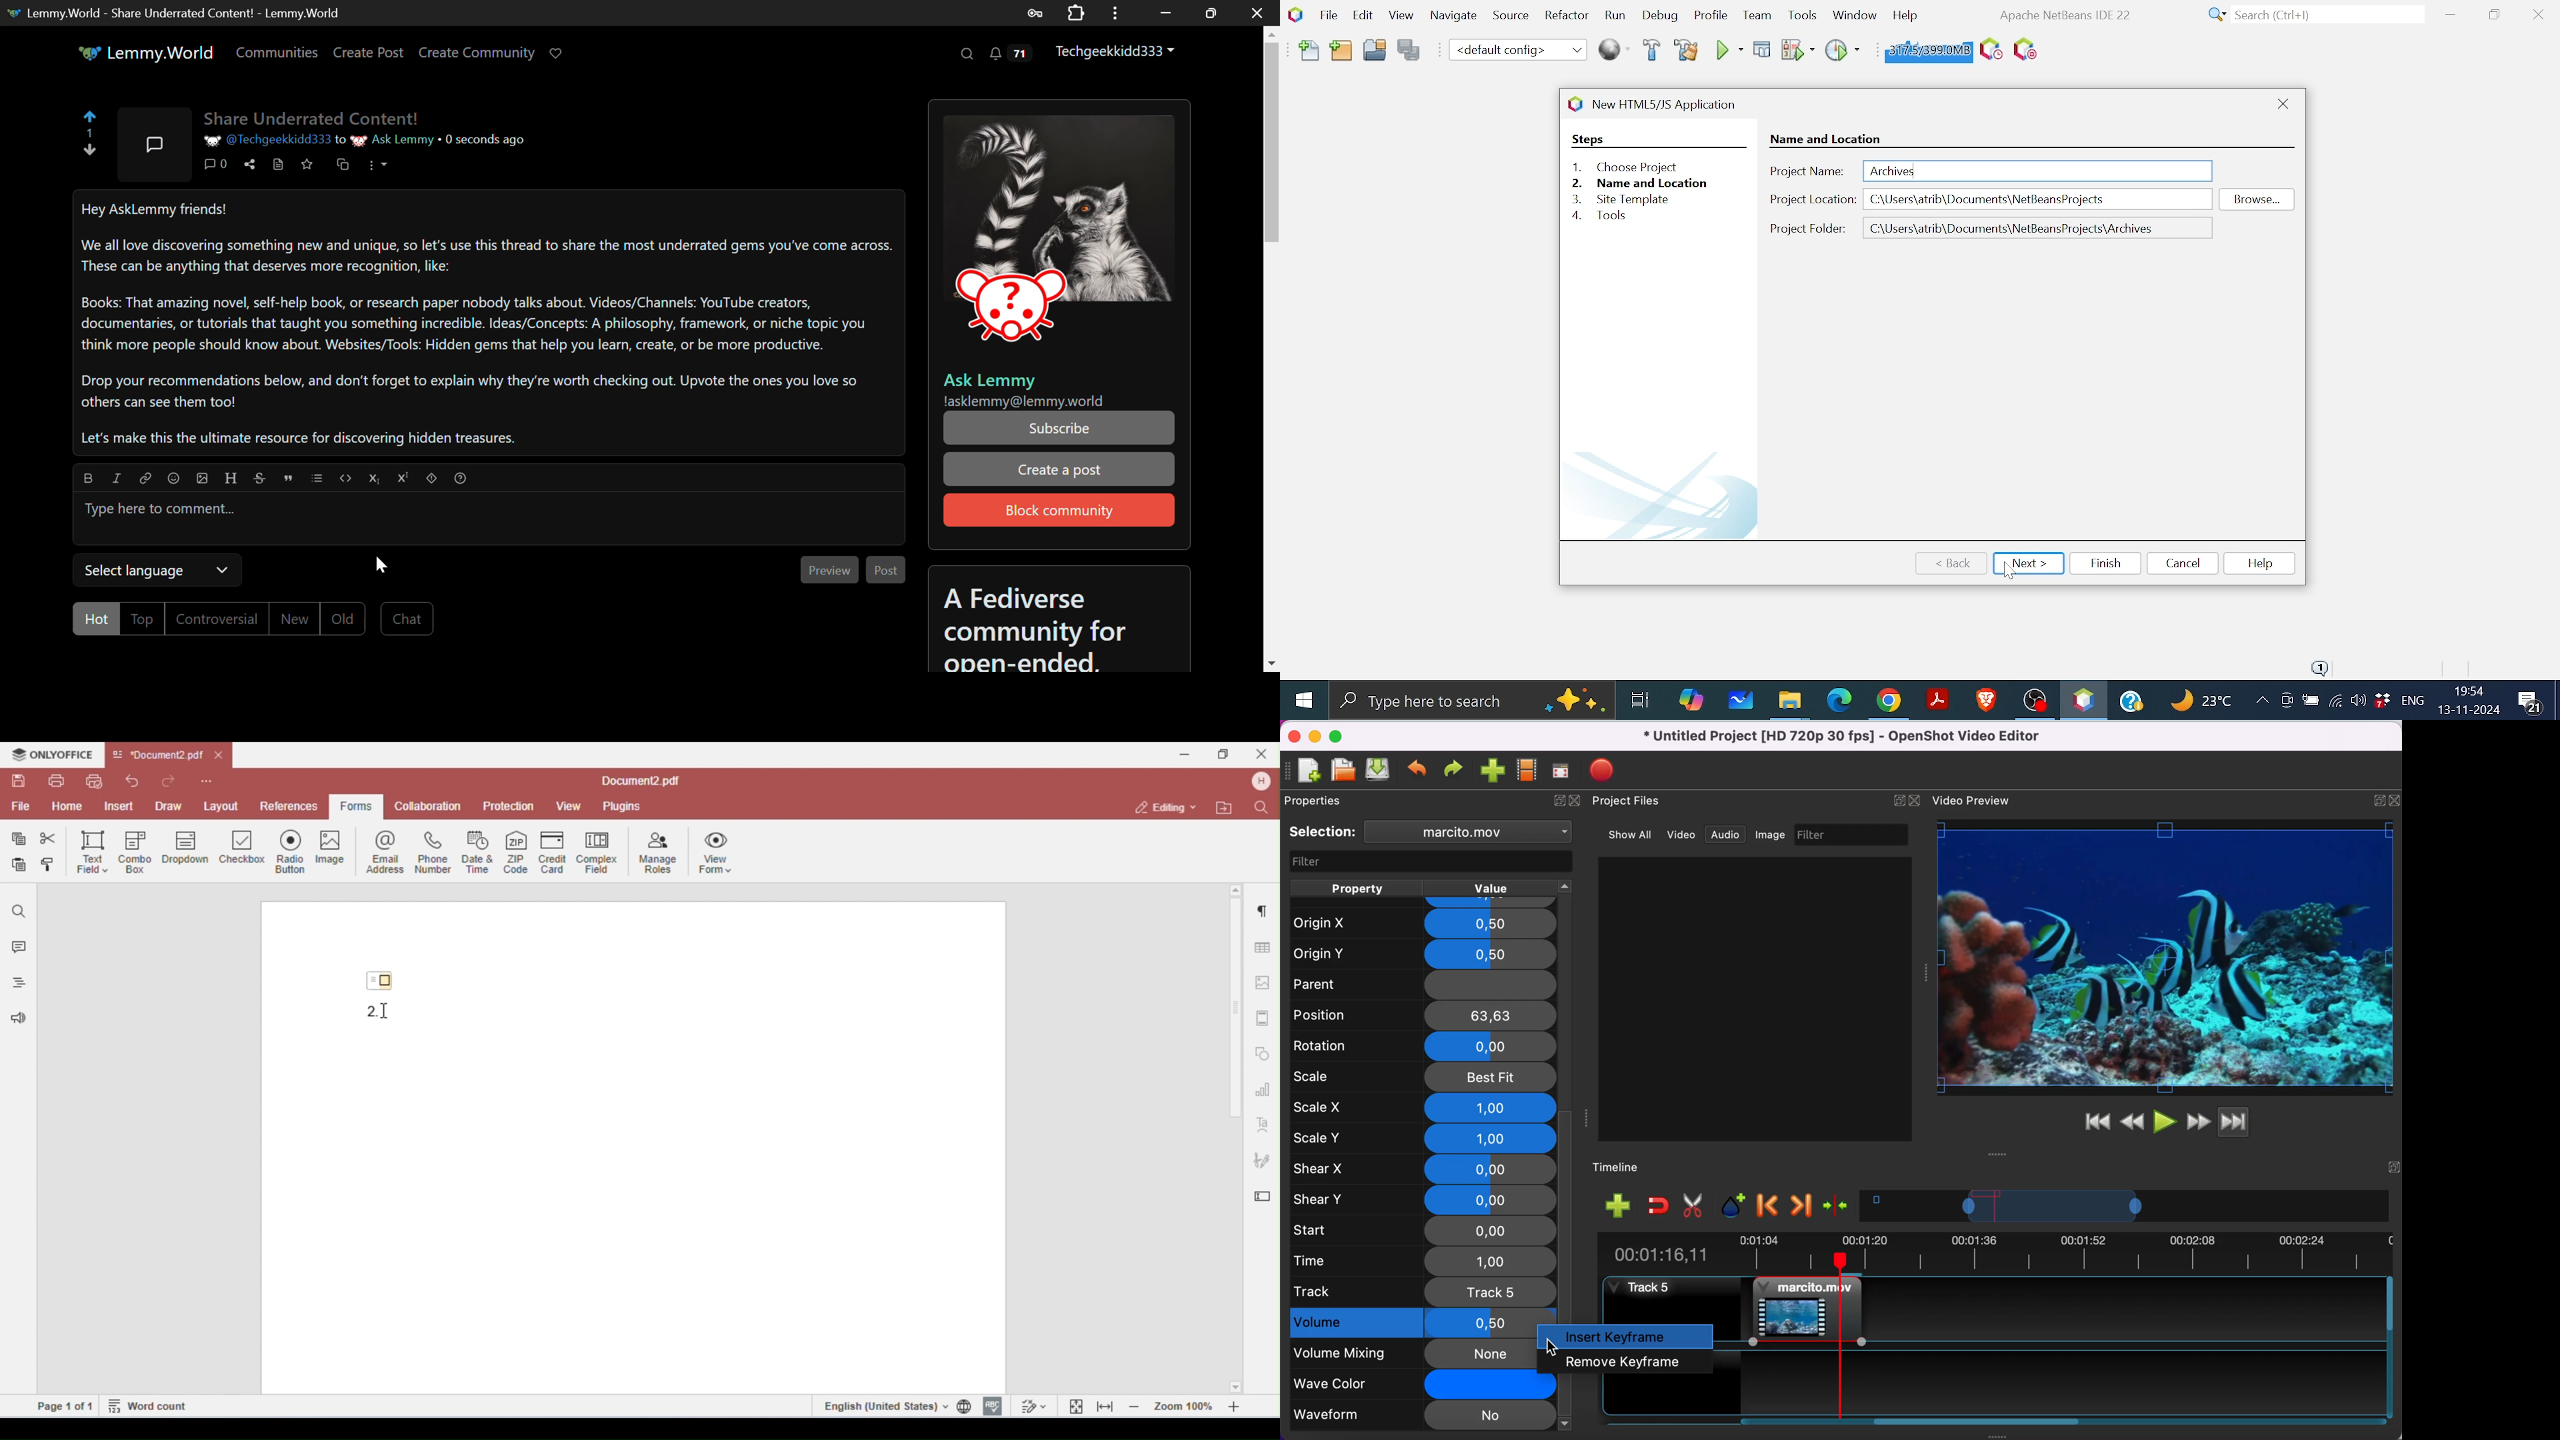 The width and height of the screenshot is (2576, 1456). Describe the element at coordinates (251, 166) in the screenshot. I see `Share` at that location.